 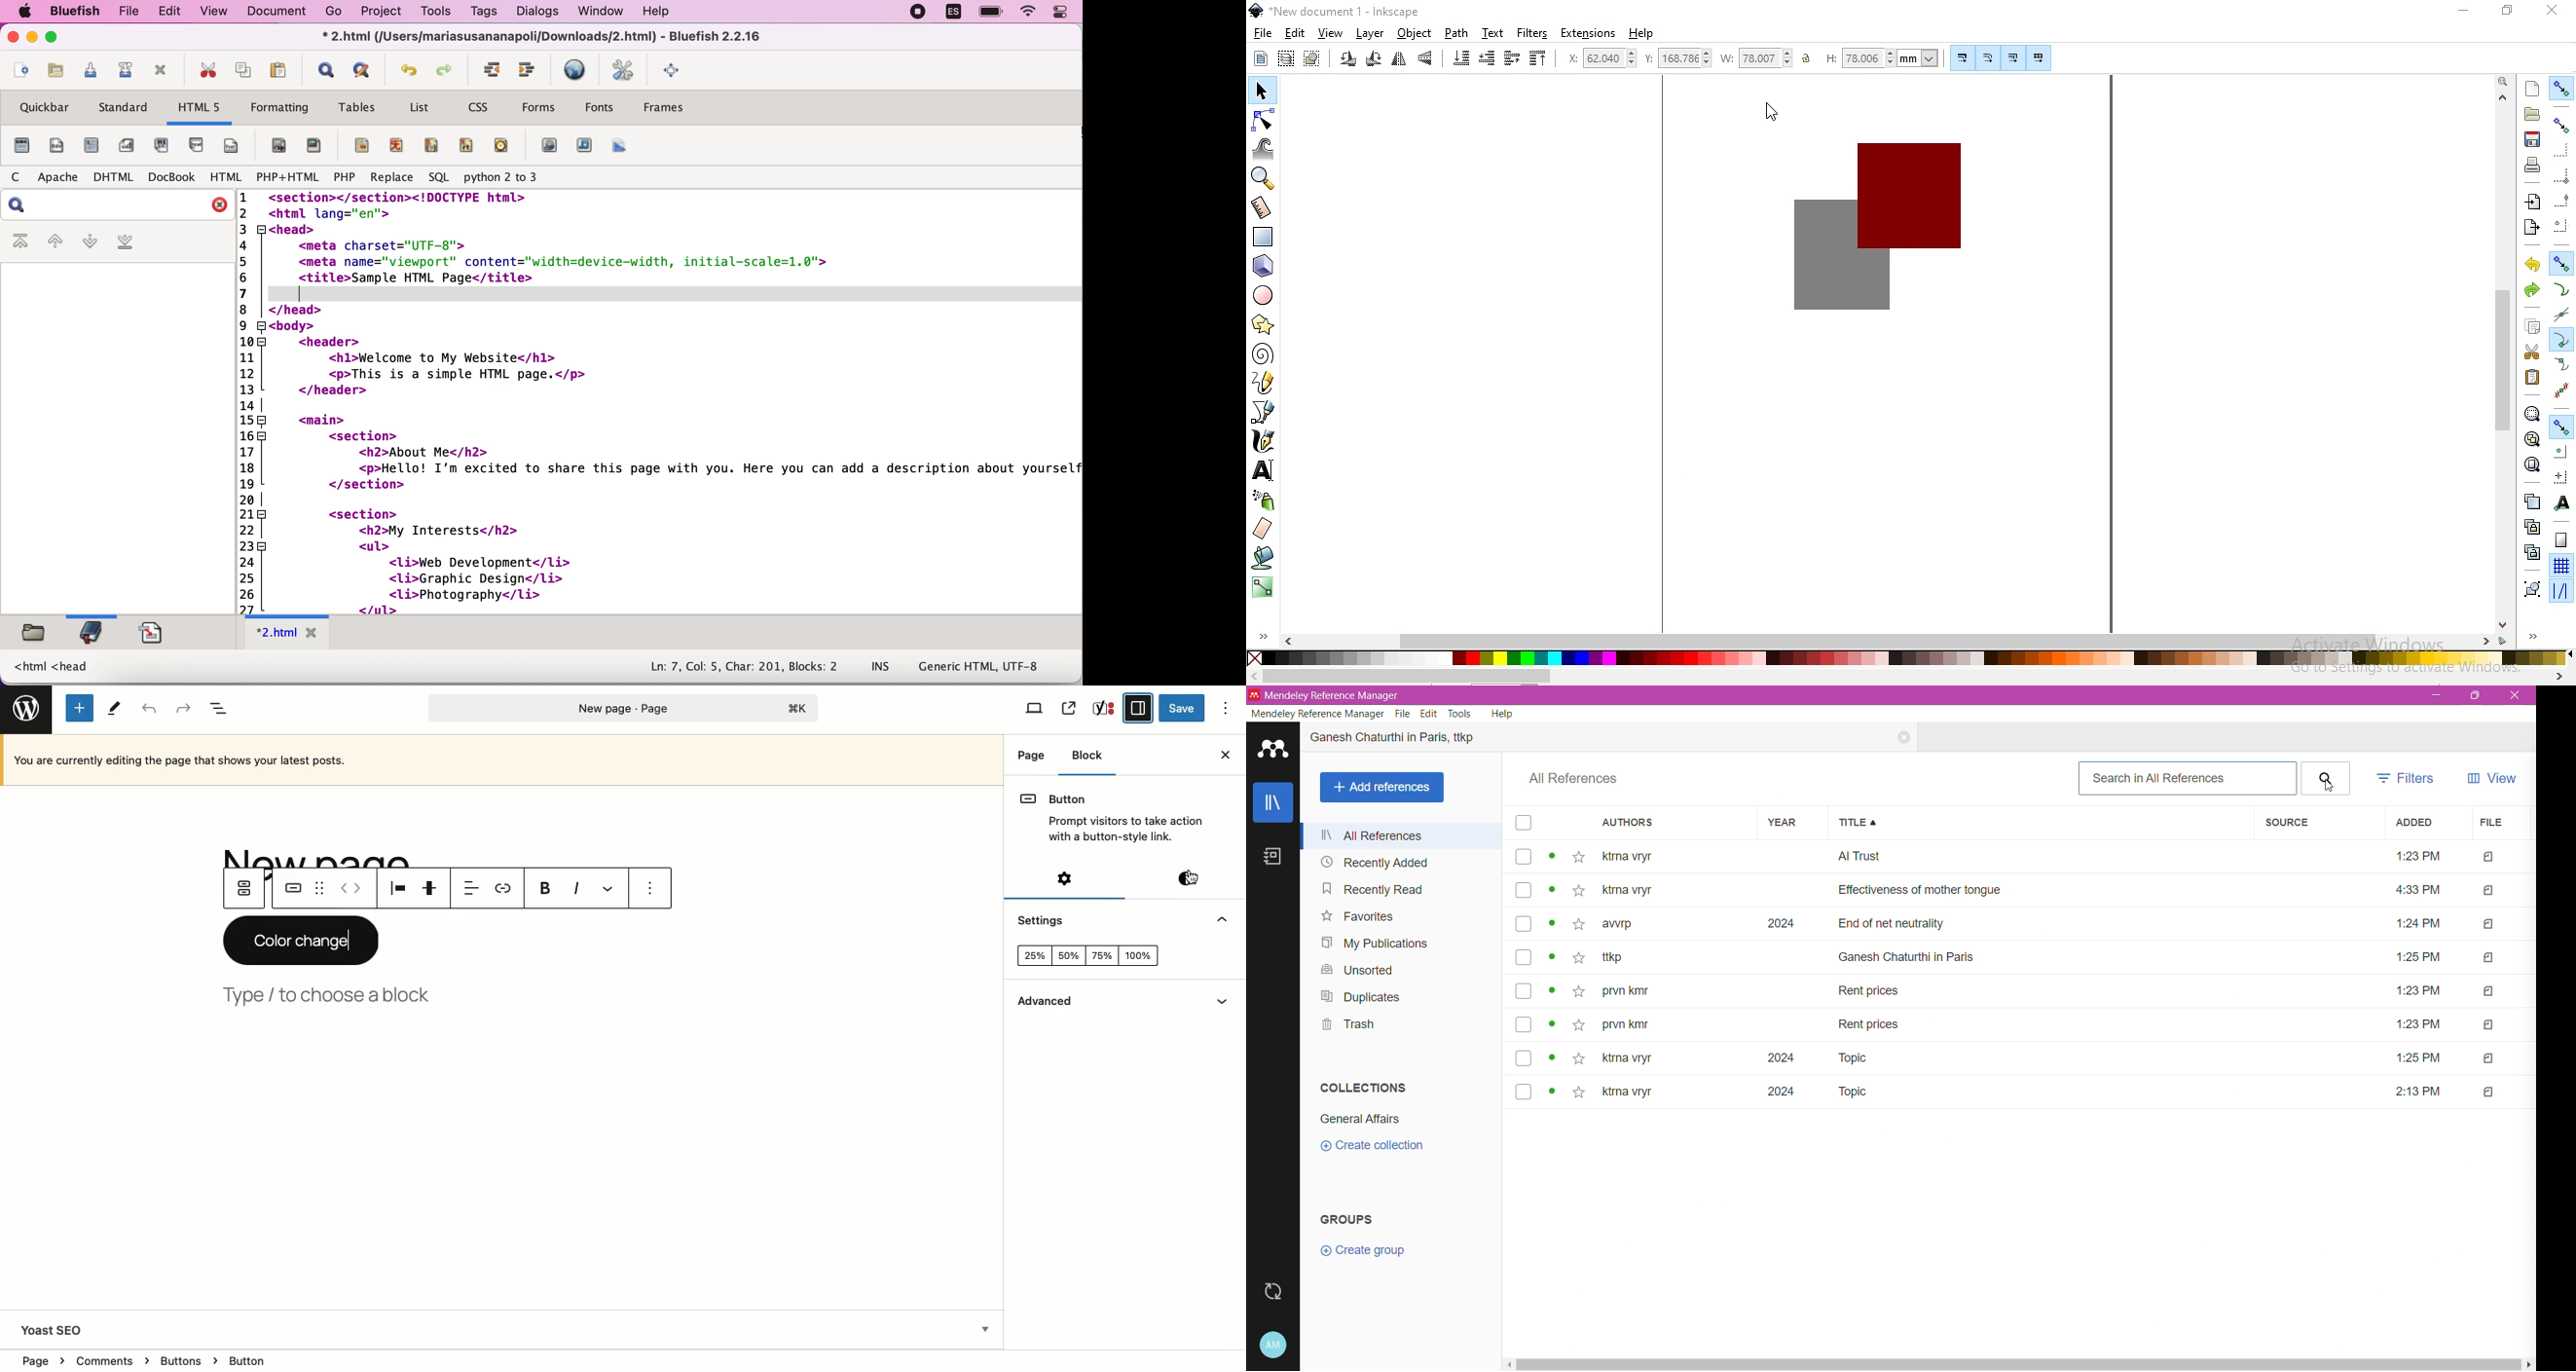 I want to click on View, so click(x=2490, y=780).